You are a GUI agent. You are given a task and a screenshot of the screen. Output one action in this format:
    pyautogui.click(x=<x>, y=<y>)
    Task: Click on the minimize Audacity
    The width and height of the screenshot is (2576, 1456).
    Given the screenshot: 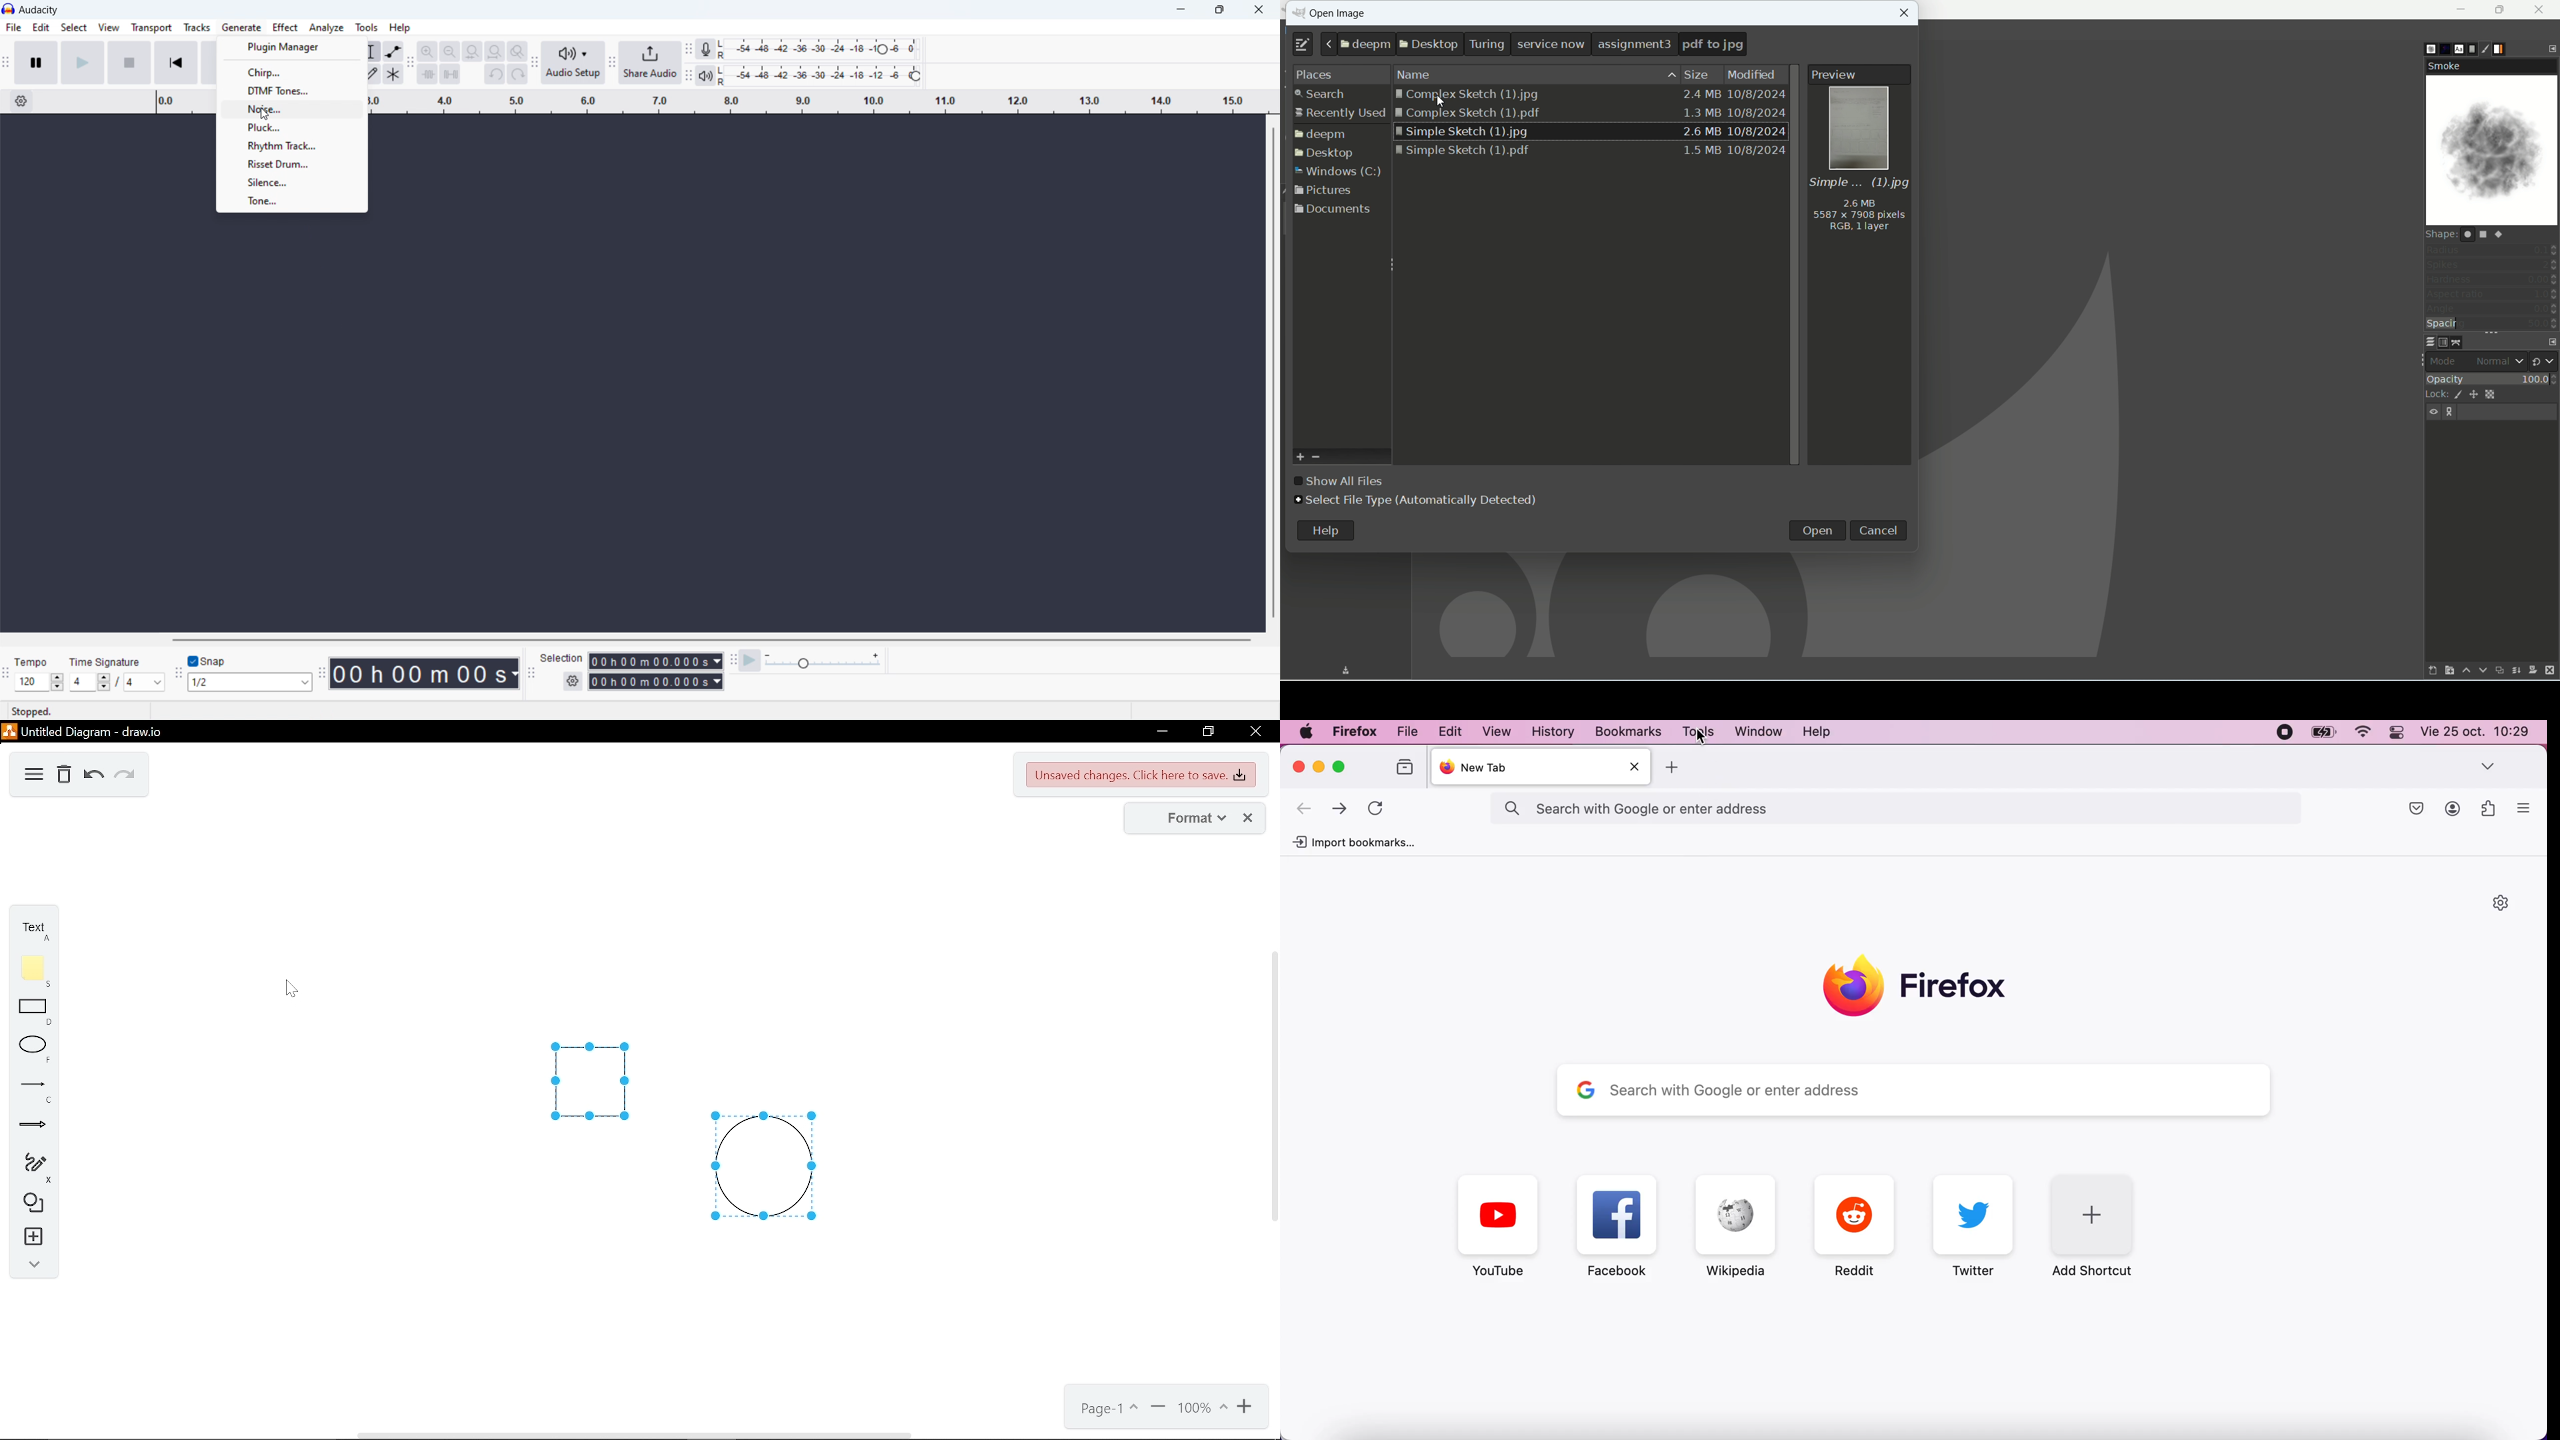 What is the action you would take?
    pyautogui.click(x=1183, y=9)
    